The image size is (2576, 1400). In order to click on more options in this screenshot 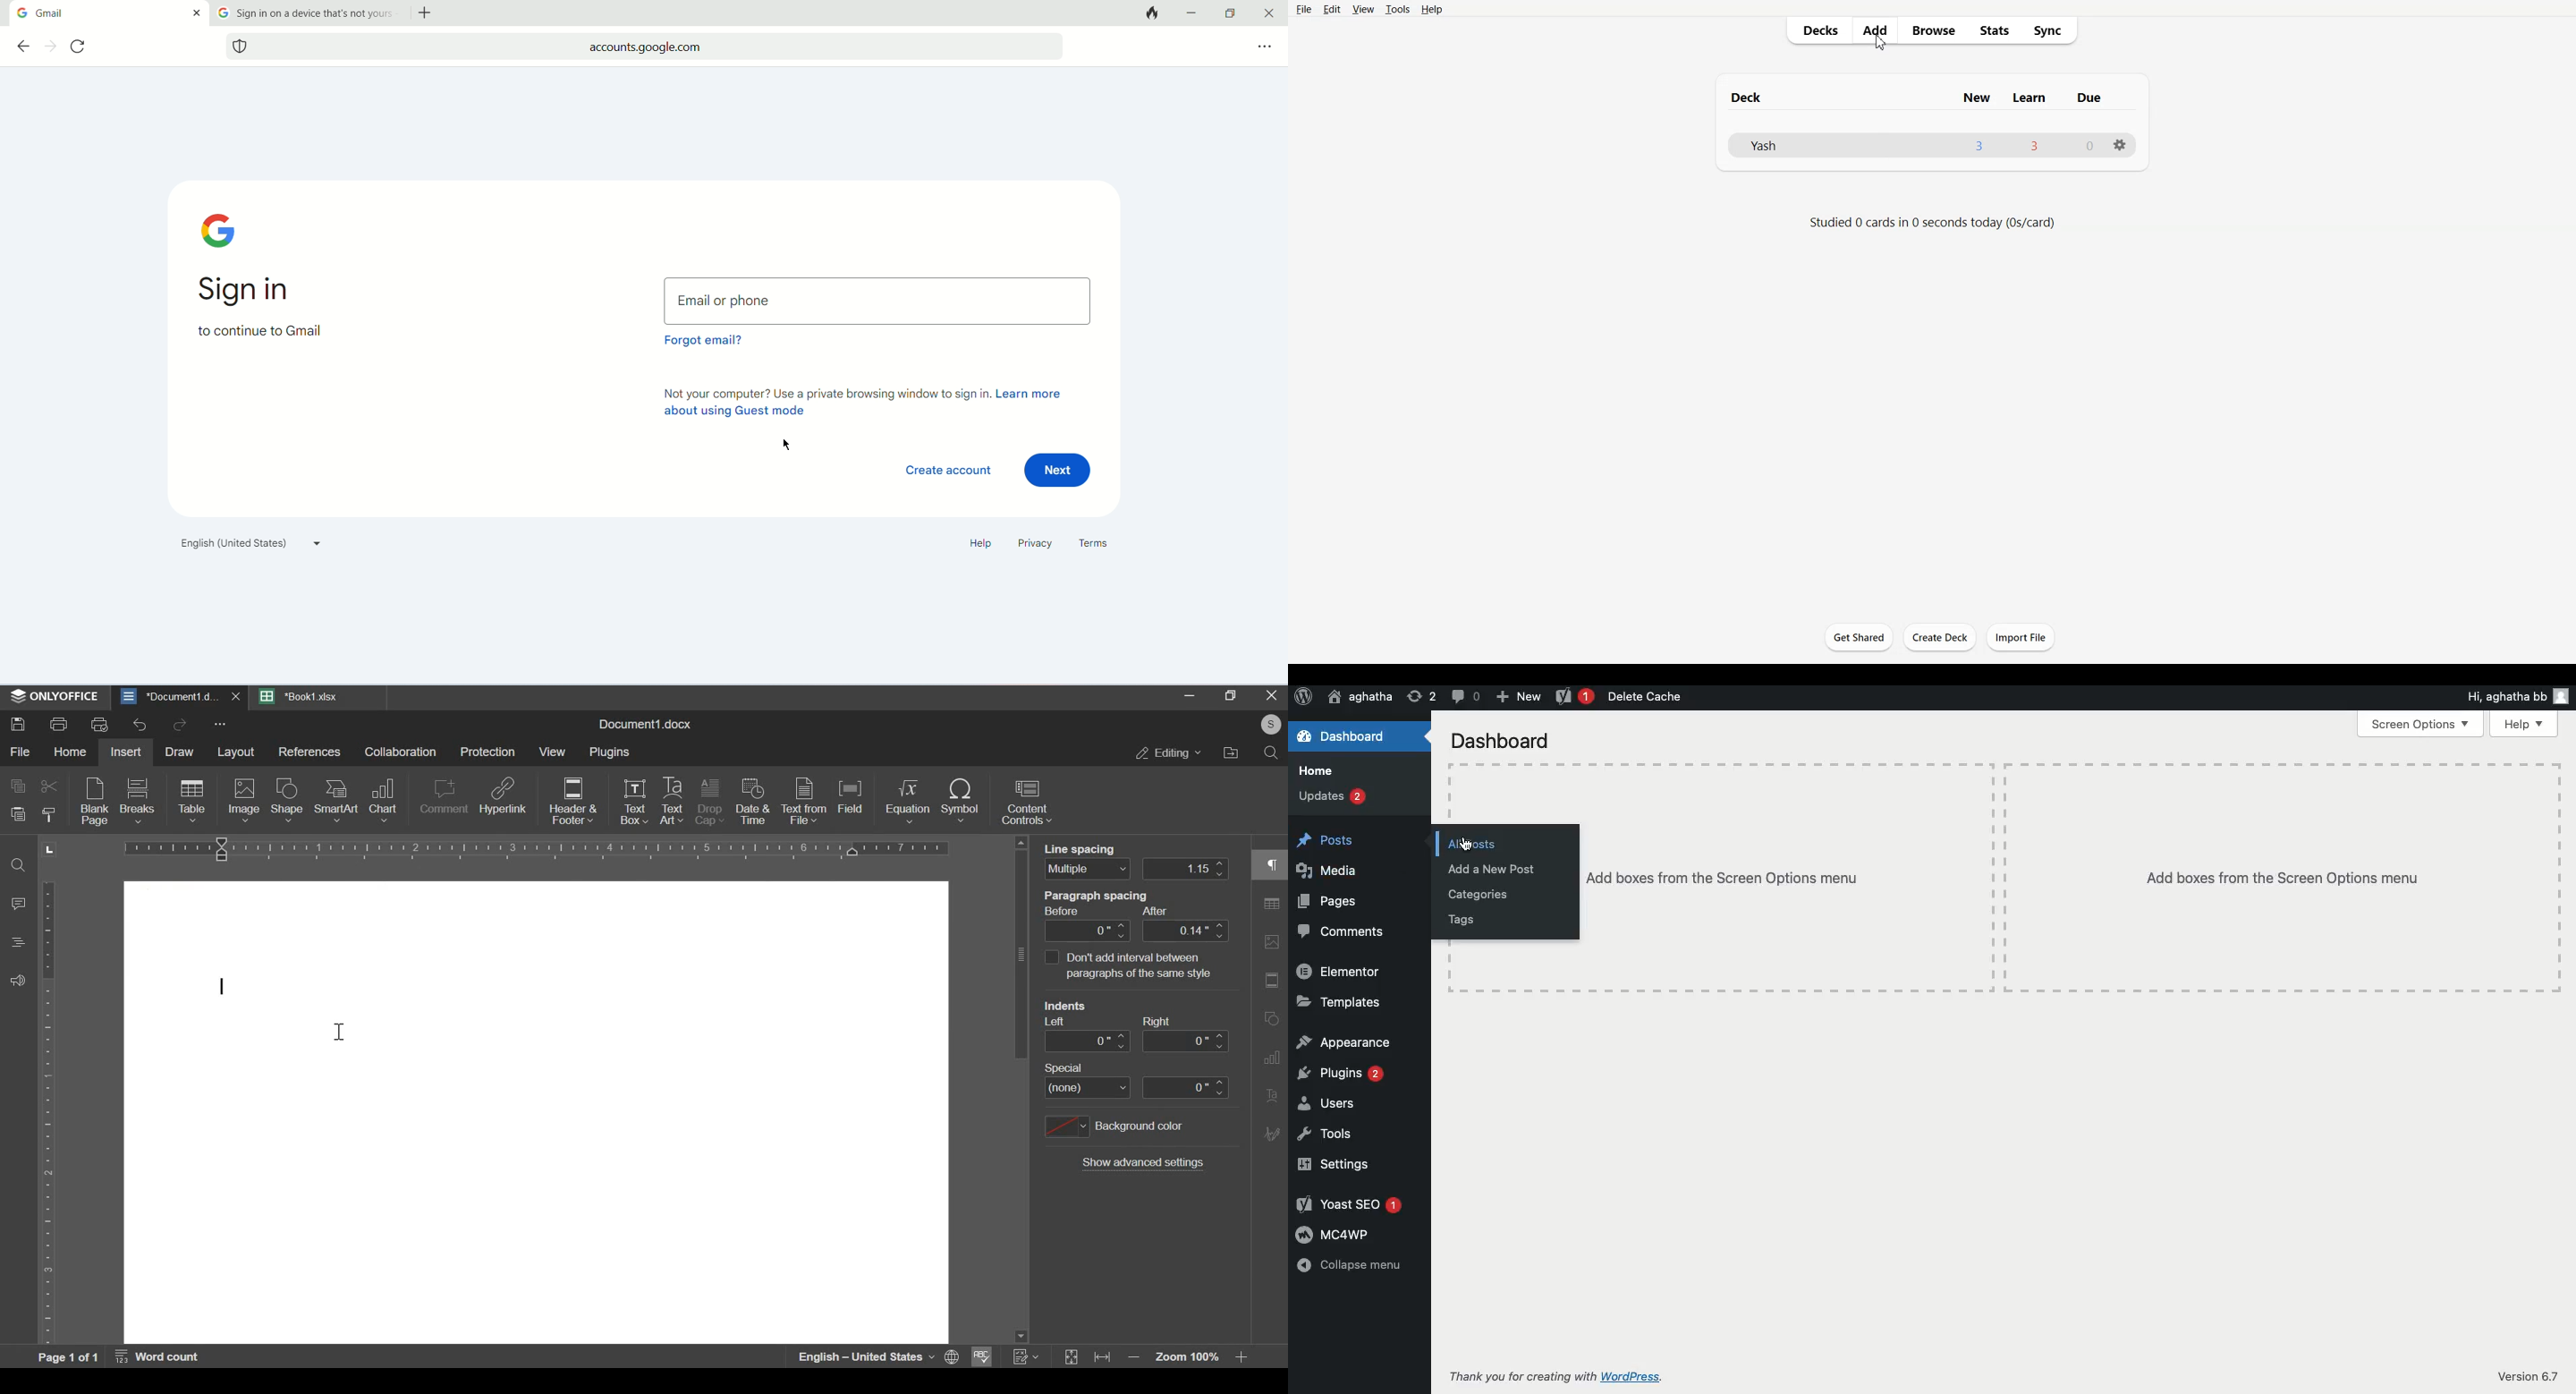, I will do `click(221, 726)`.